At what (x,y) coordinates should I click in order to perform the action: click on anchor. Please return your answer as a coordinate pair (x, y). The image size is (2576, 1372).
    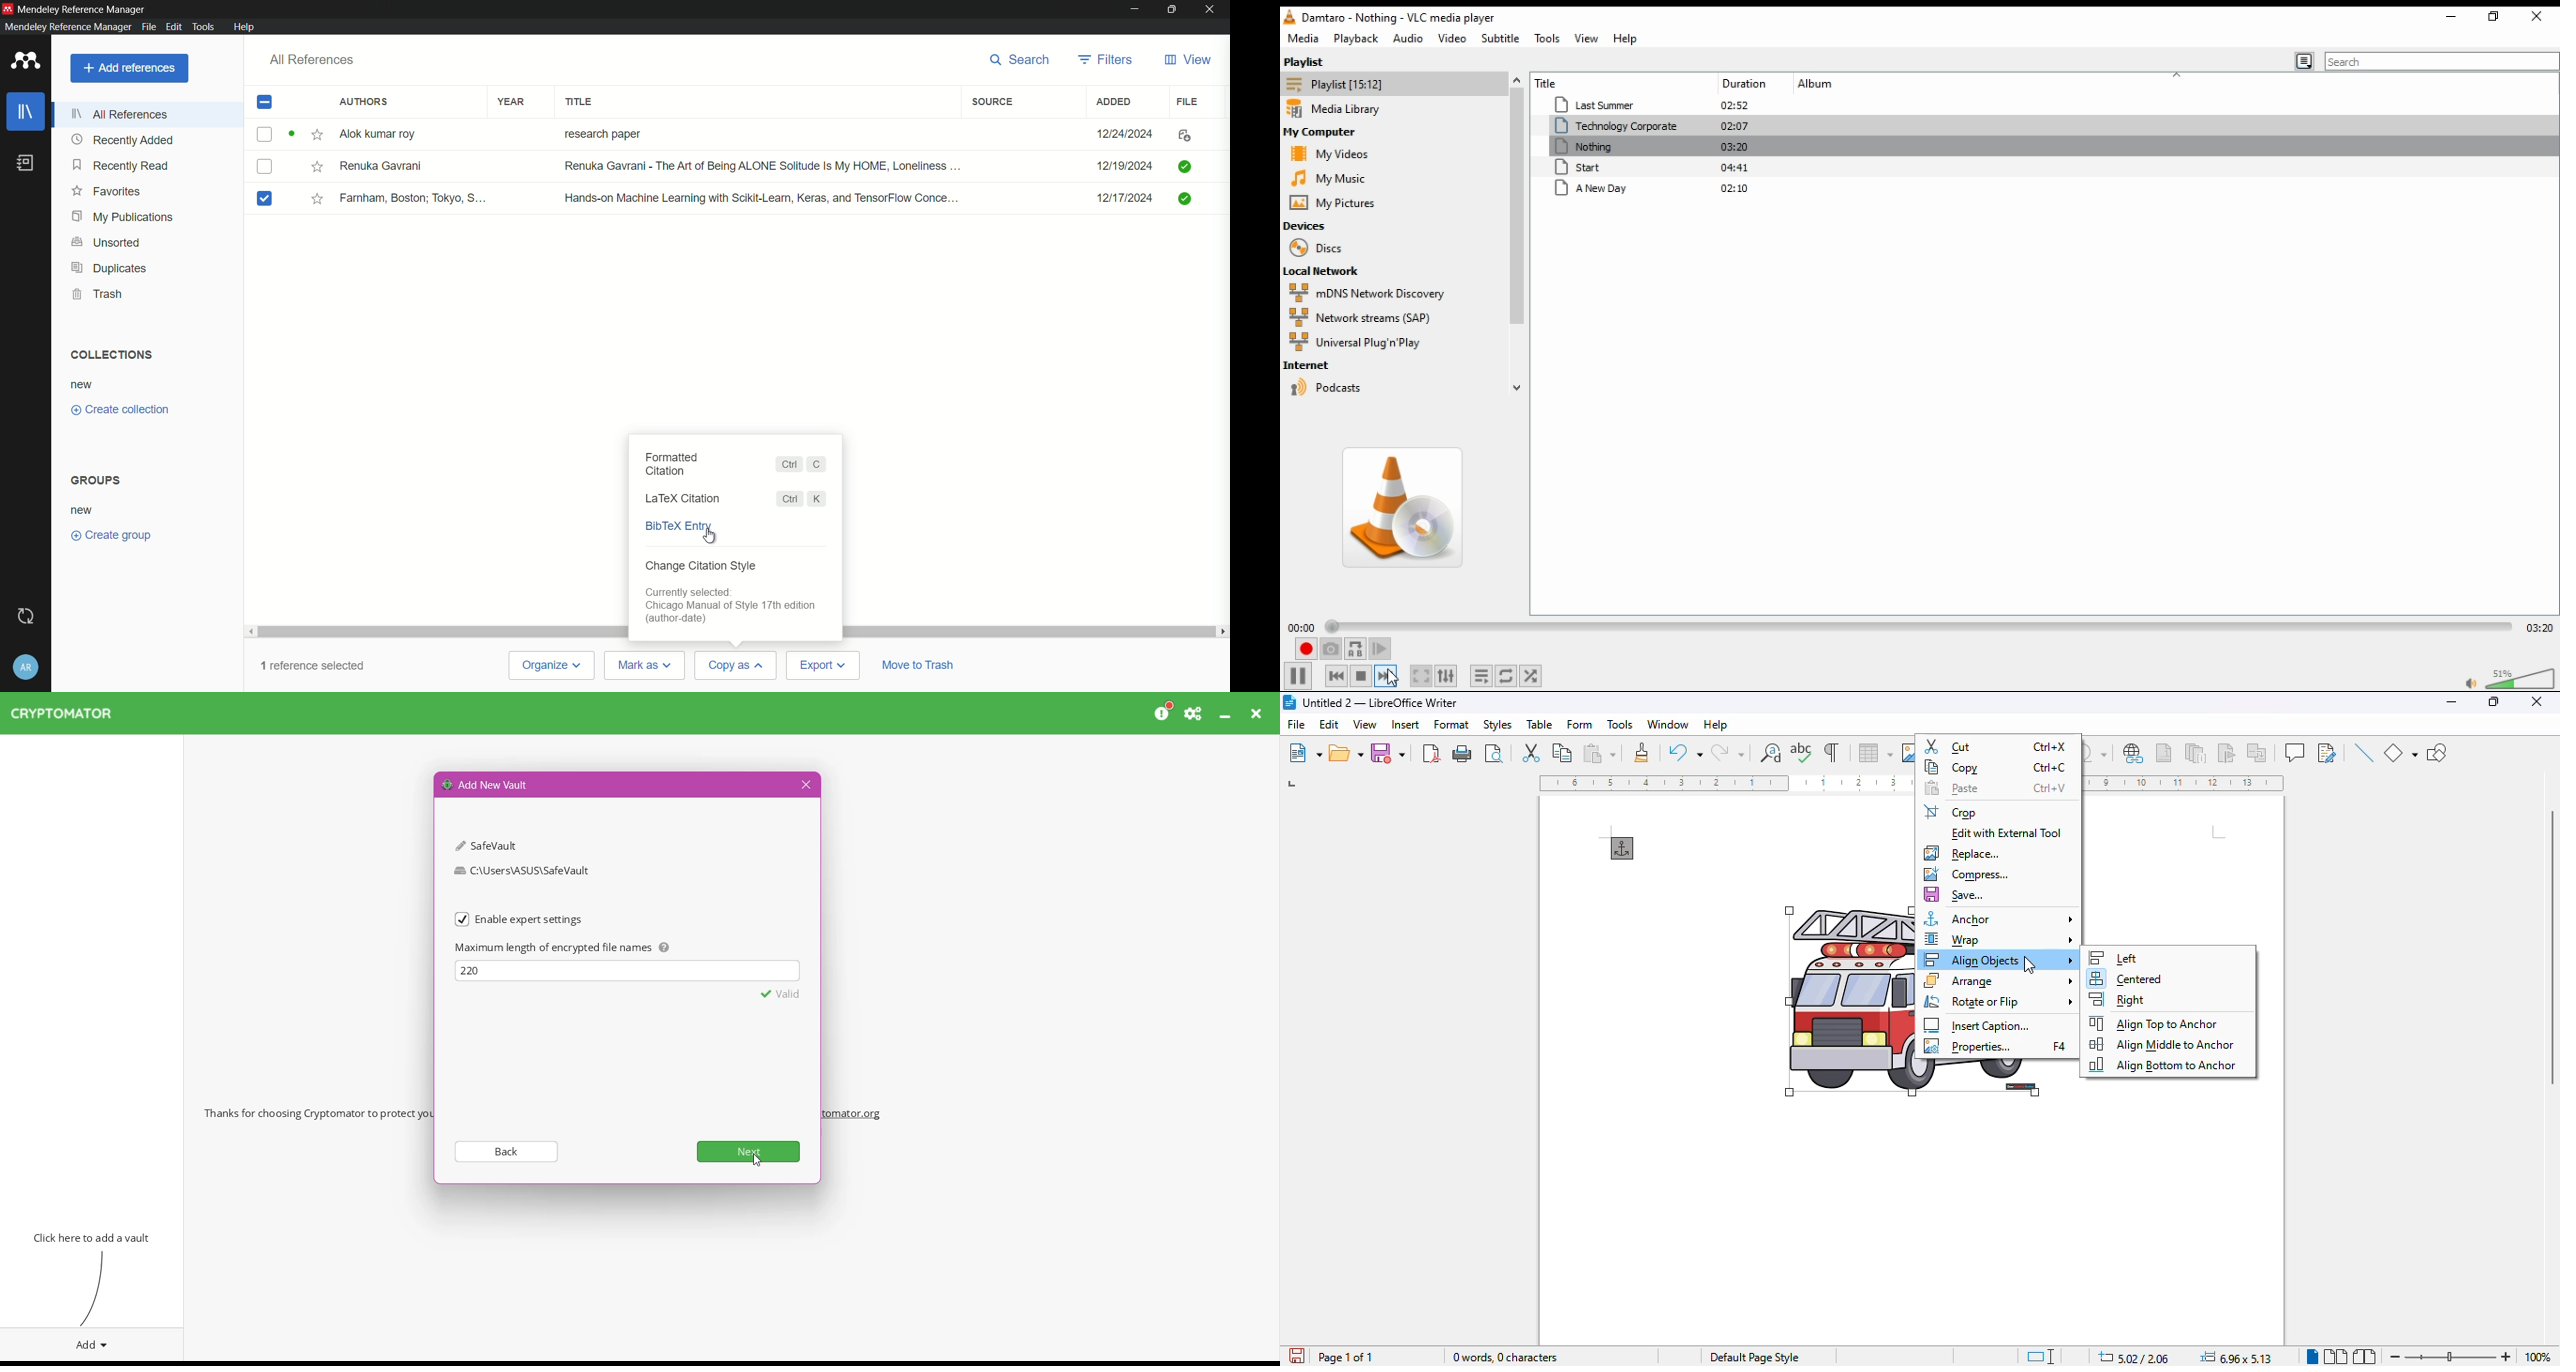
    Looking at the image, I should click on (1623, 848).